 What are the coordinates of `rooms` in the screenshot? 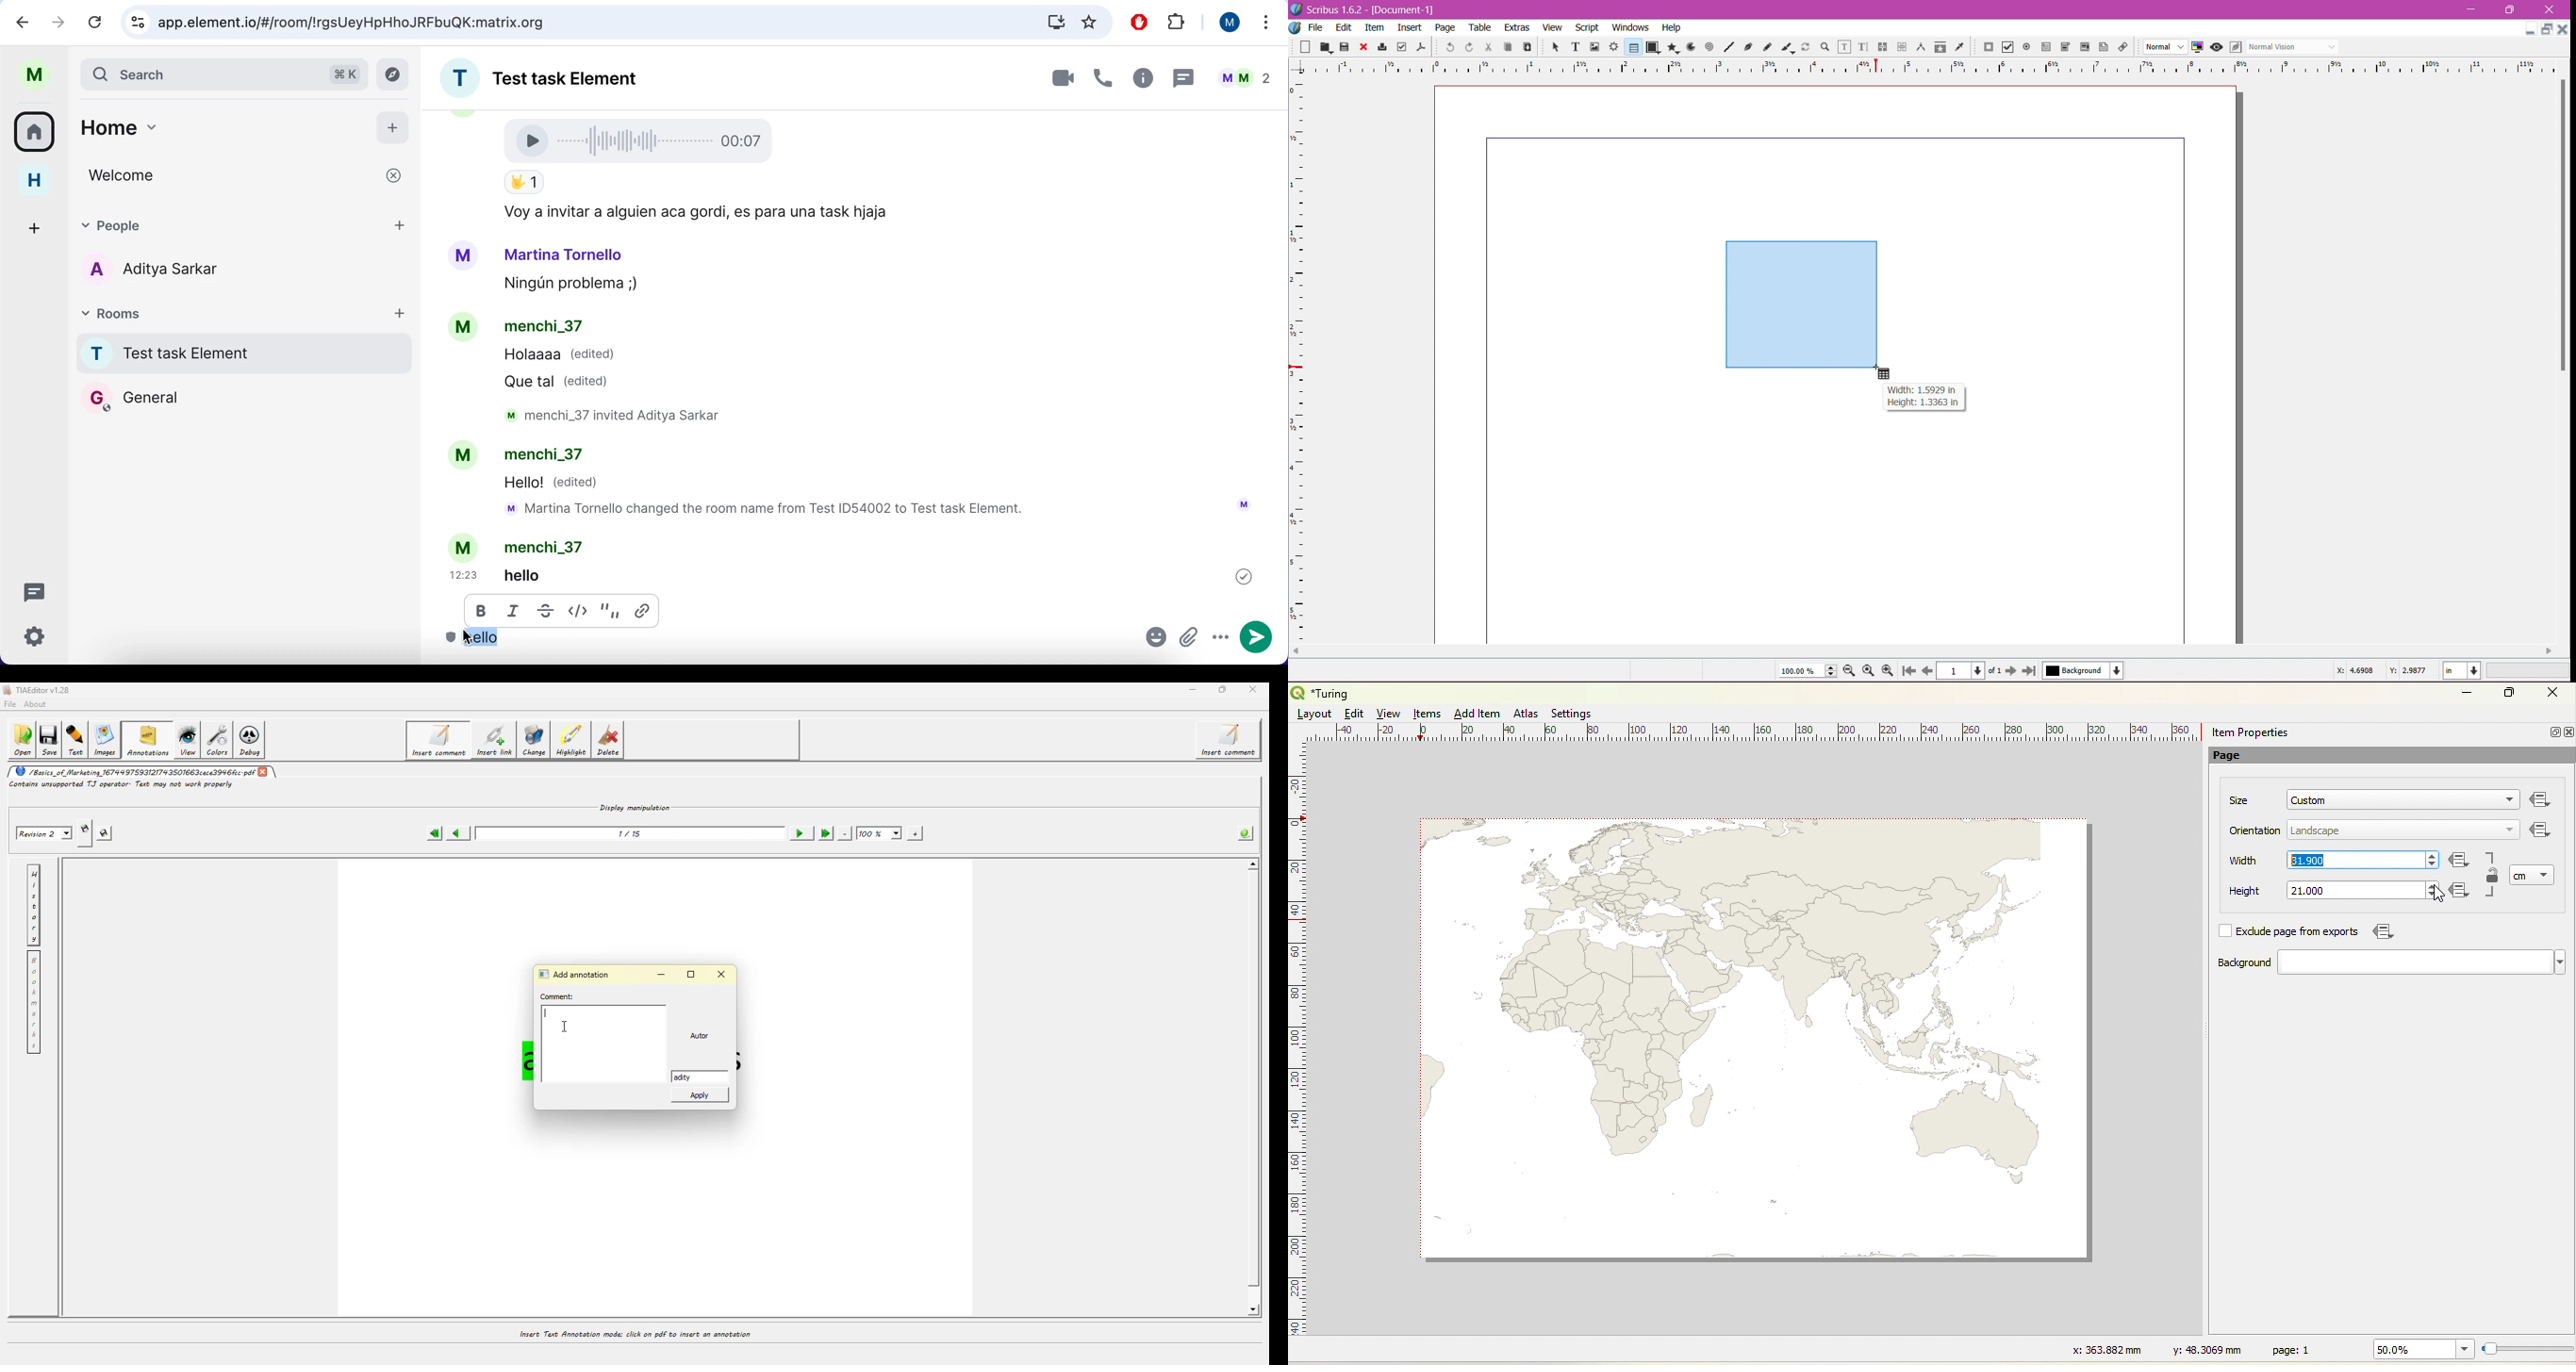 It's located at (38, 131).